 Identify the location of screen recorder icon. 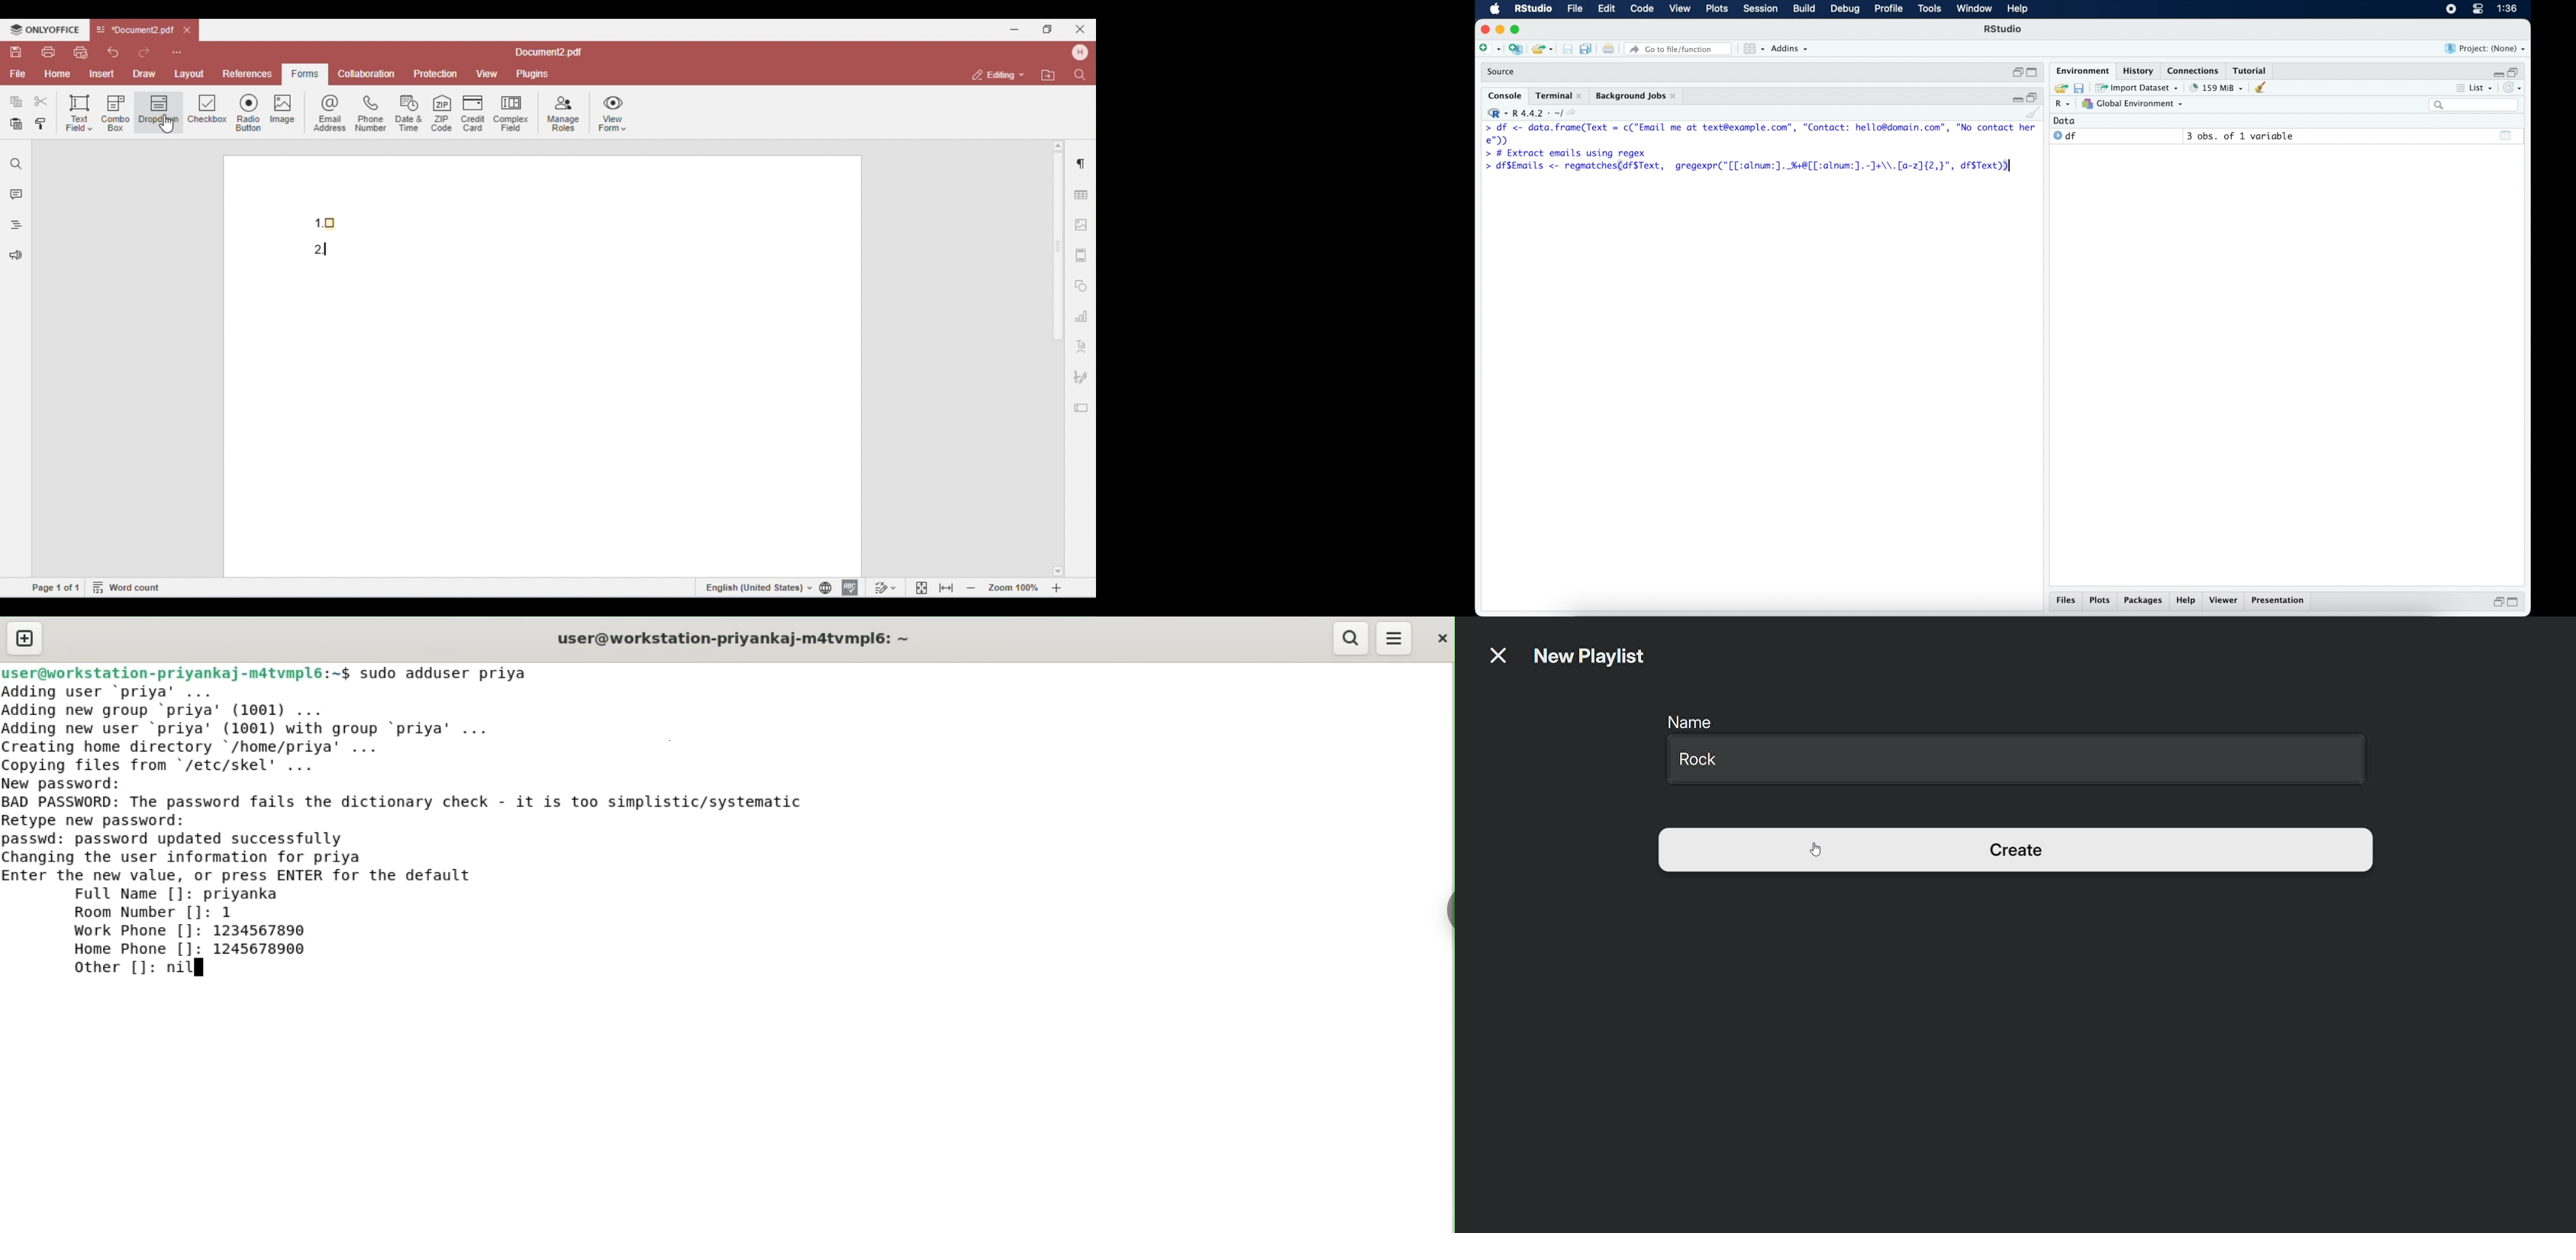
(2451, 9).